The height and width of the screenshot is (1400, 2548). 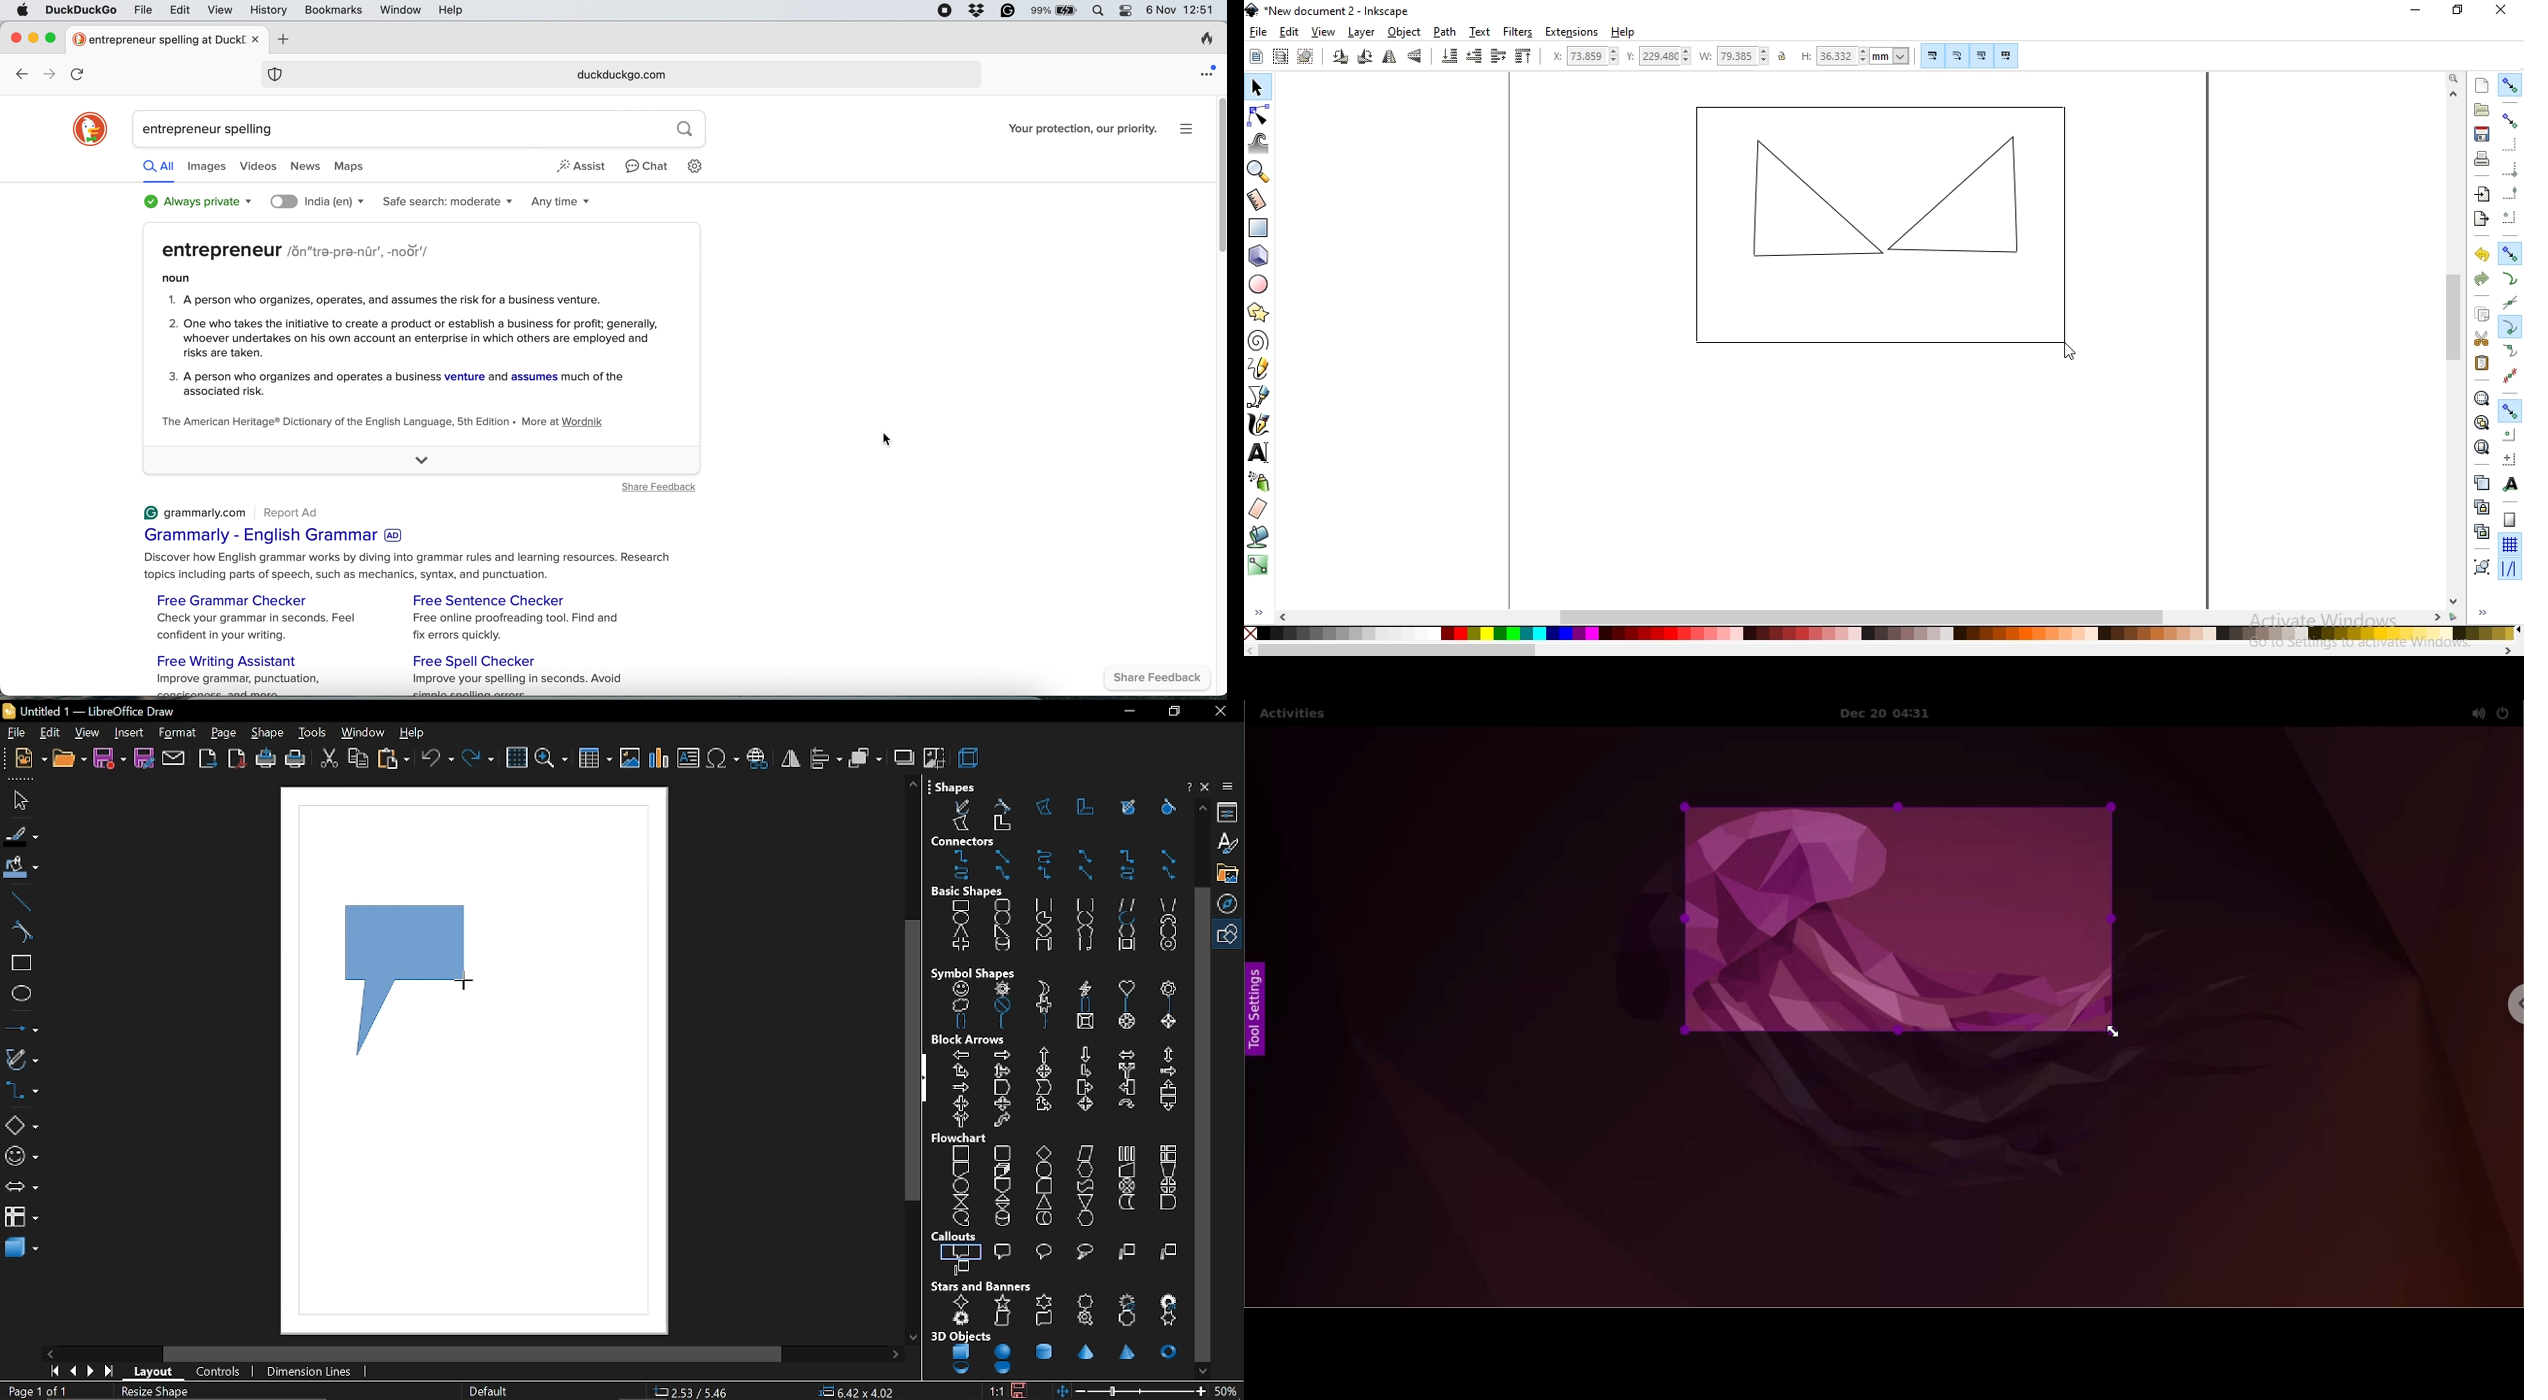 I want to click on horizontal scroll, so click(x=1042, y=1318).